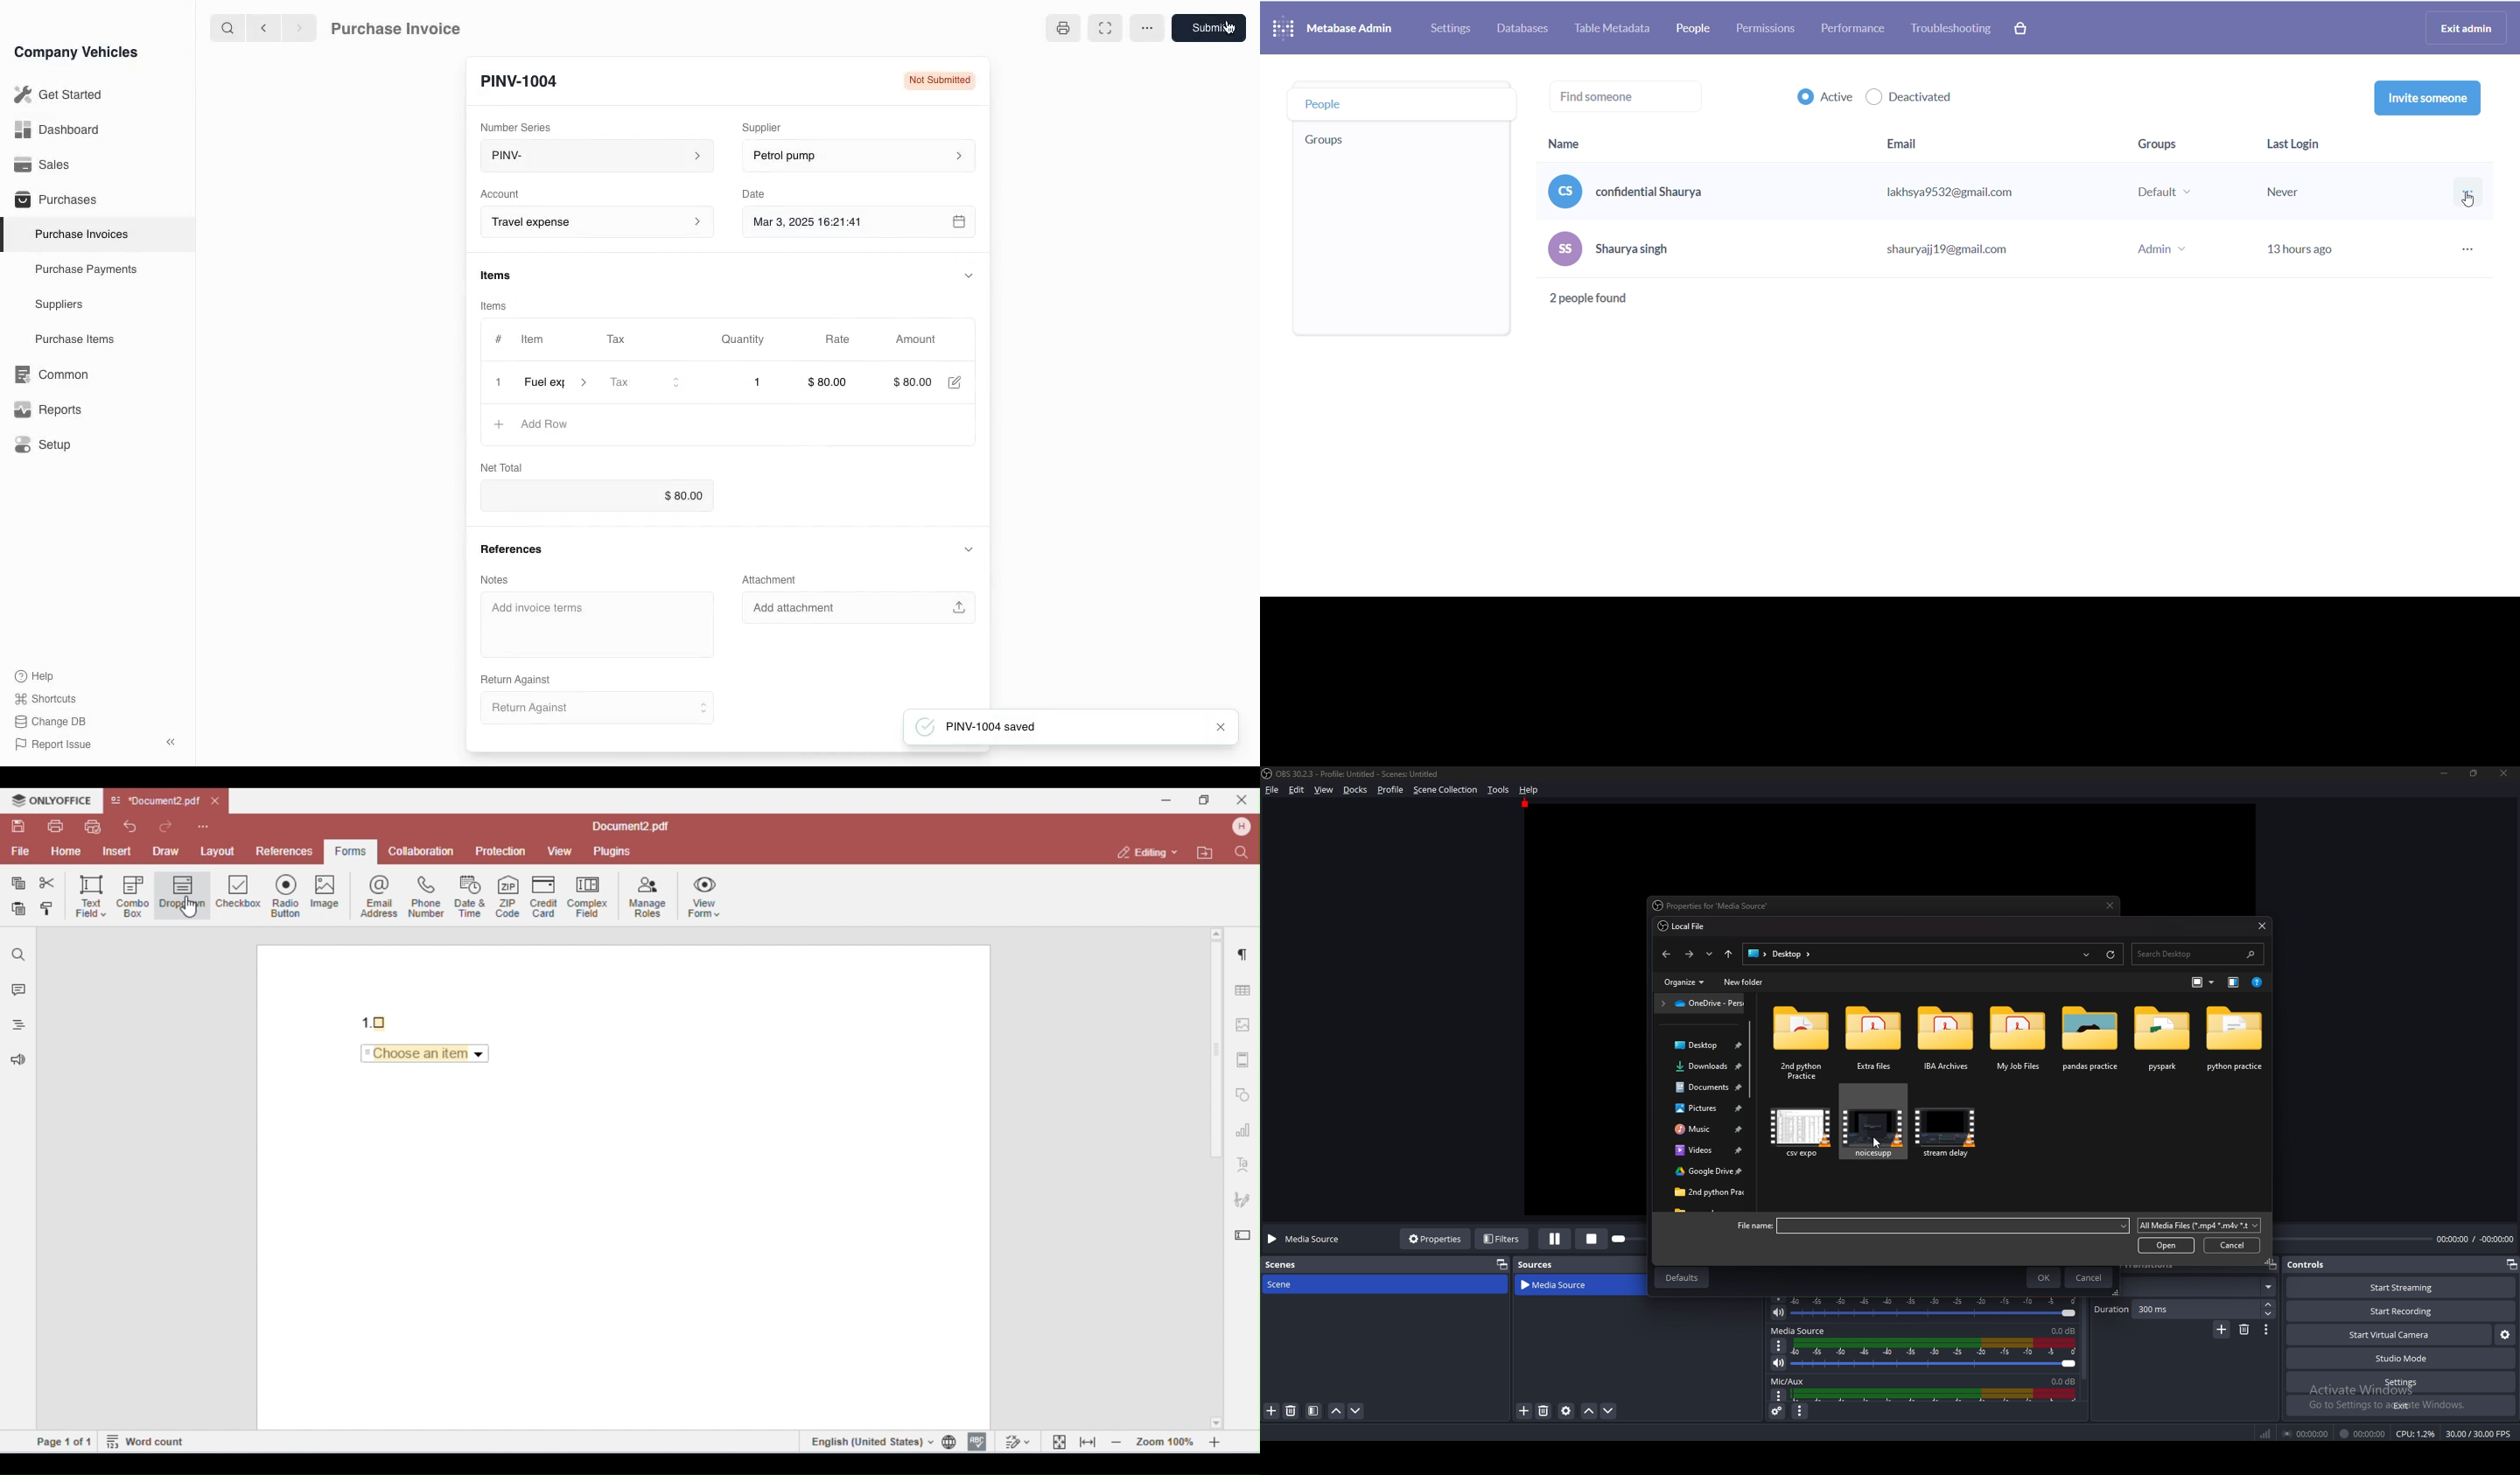 The height and width of the screenshot is (1484, 2520). What do you see at coordinates (1700, 1003) in the screenshot?
I see `Folder` at bounding box center [1700, 1003].